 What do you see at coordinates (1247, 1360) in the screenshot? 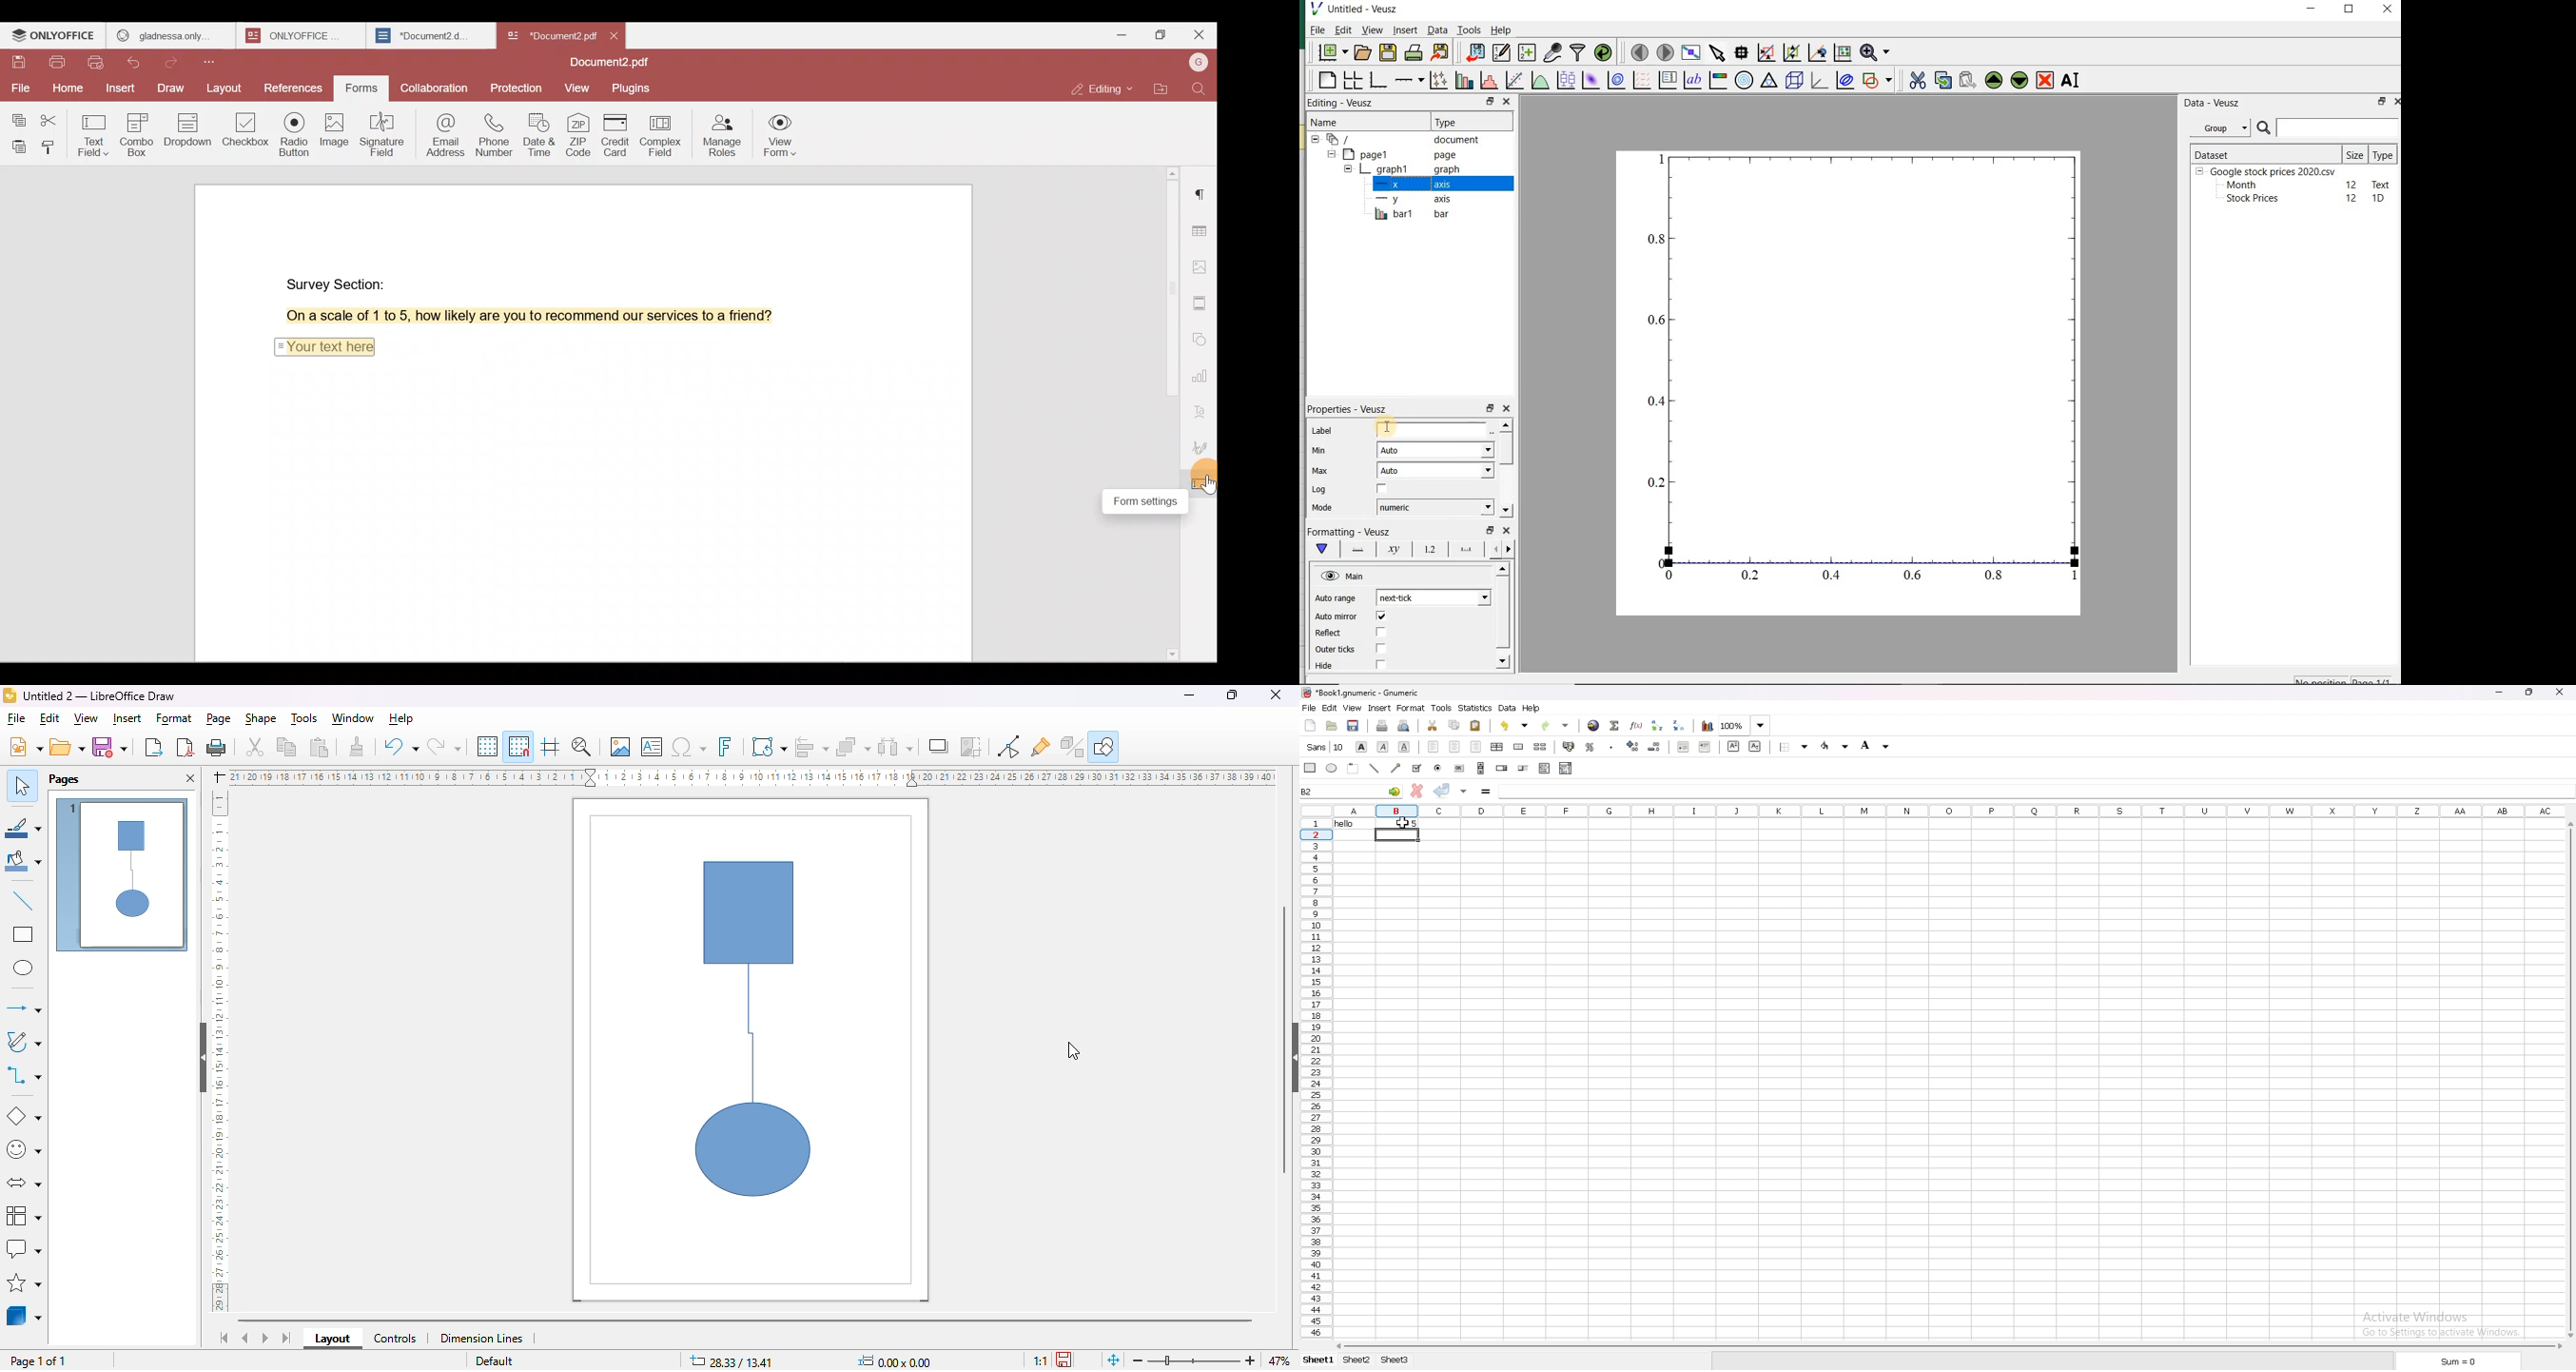
I see `zoom in` at bounding box center [1247, 1360].